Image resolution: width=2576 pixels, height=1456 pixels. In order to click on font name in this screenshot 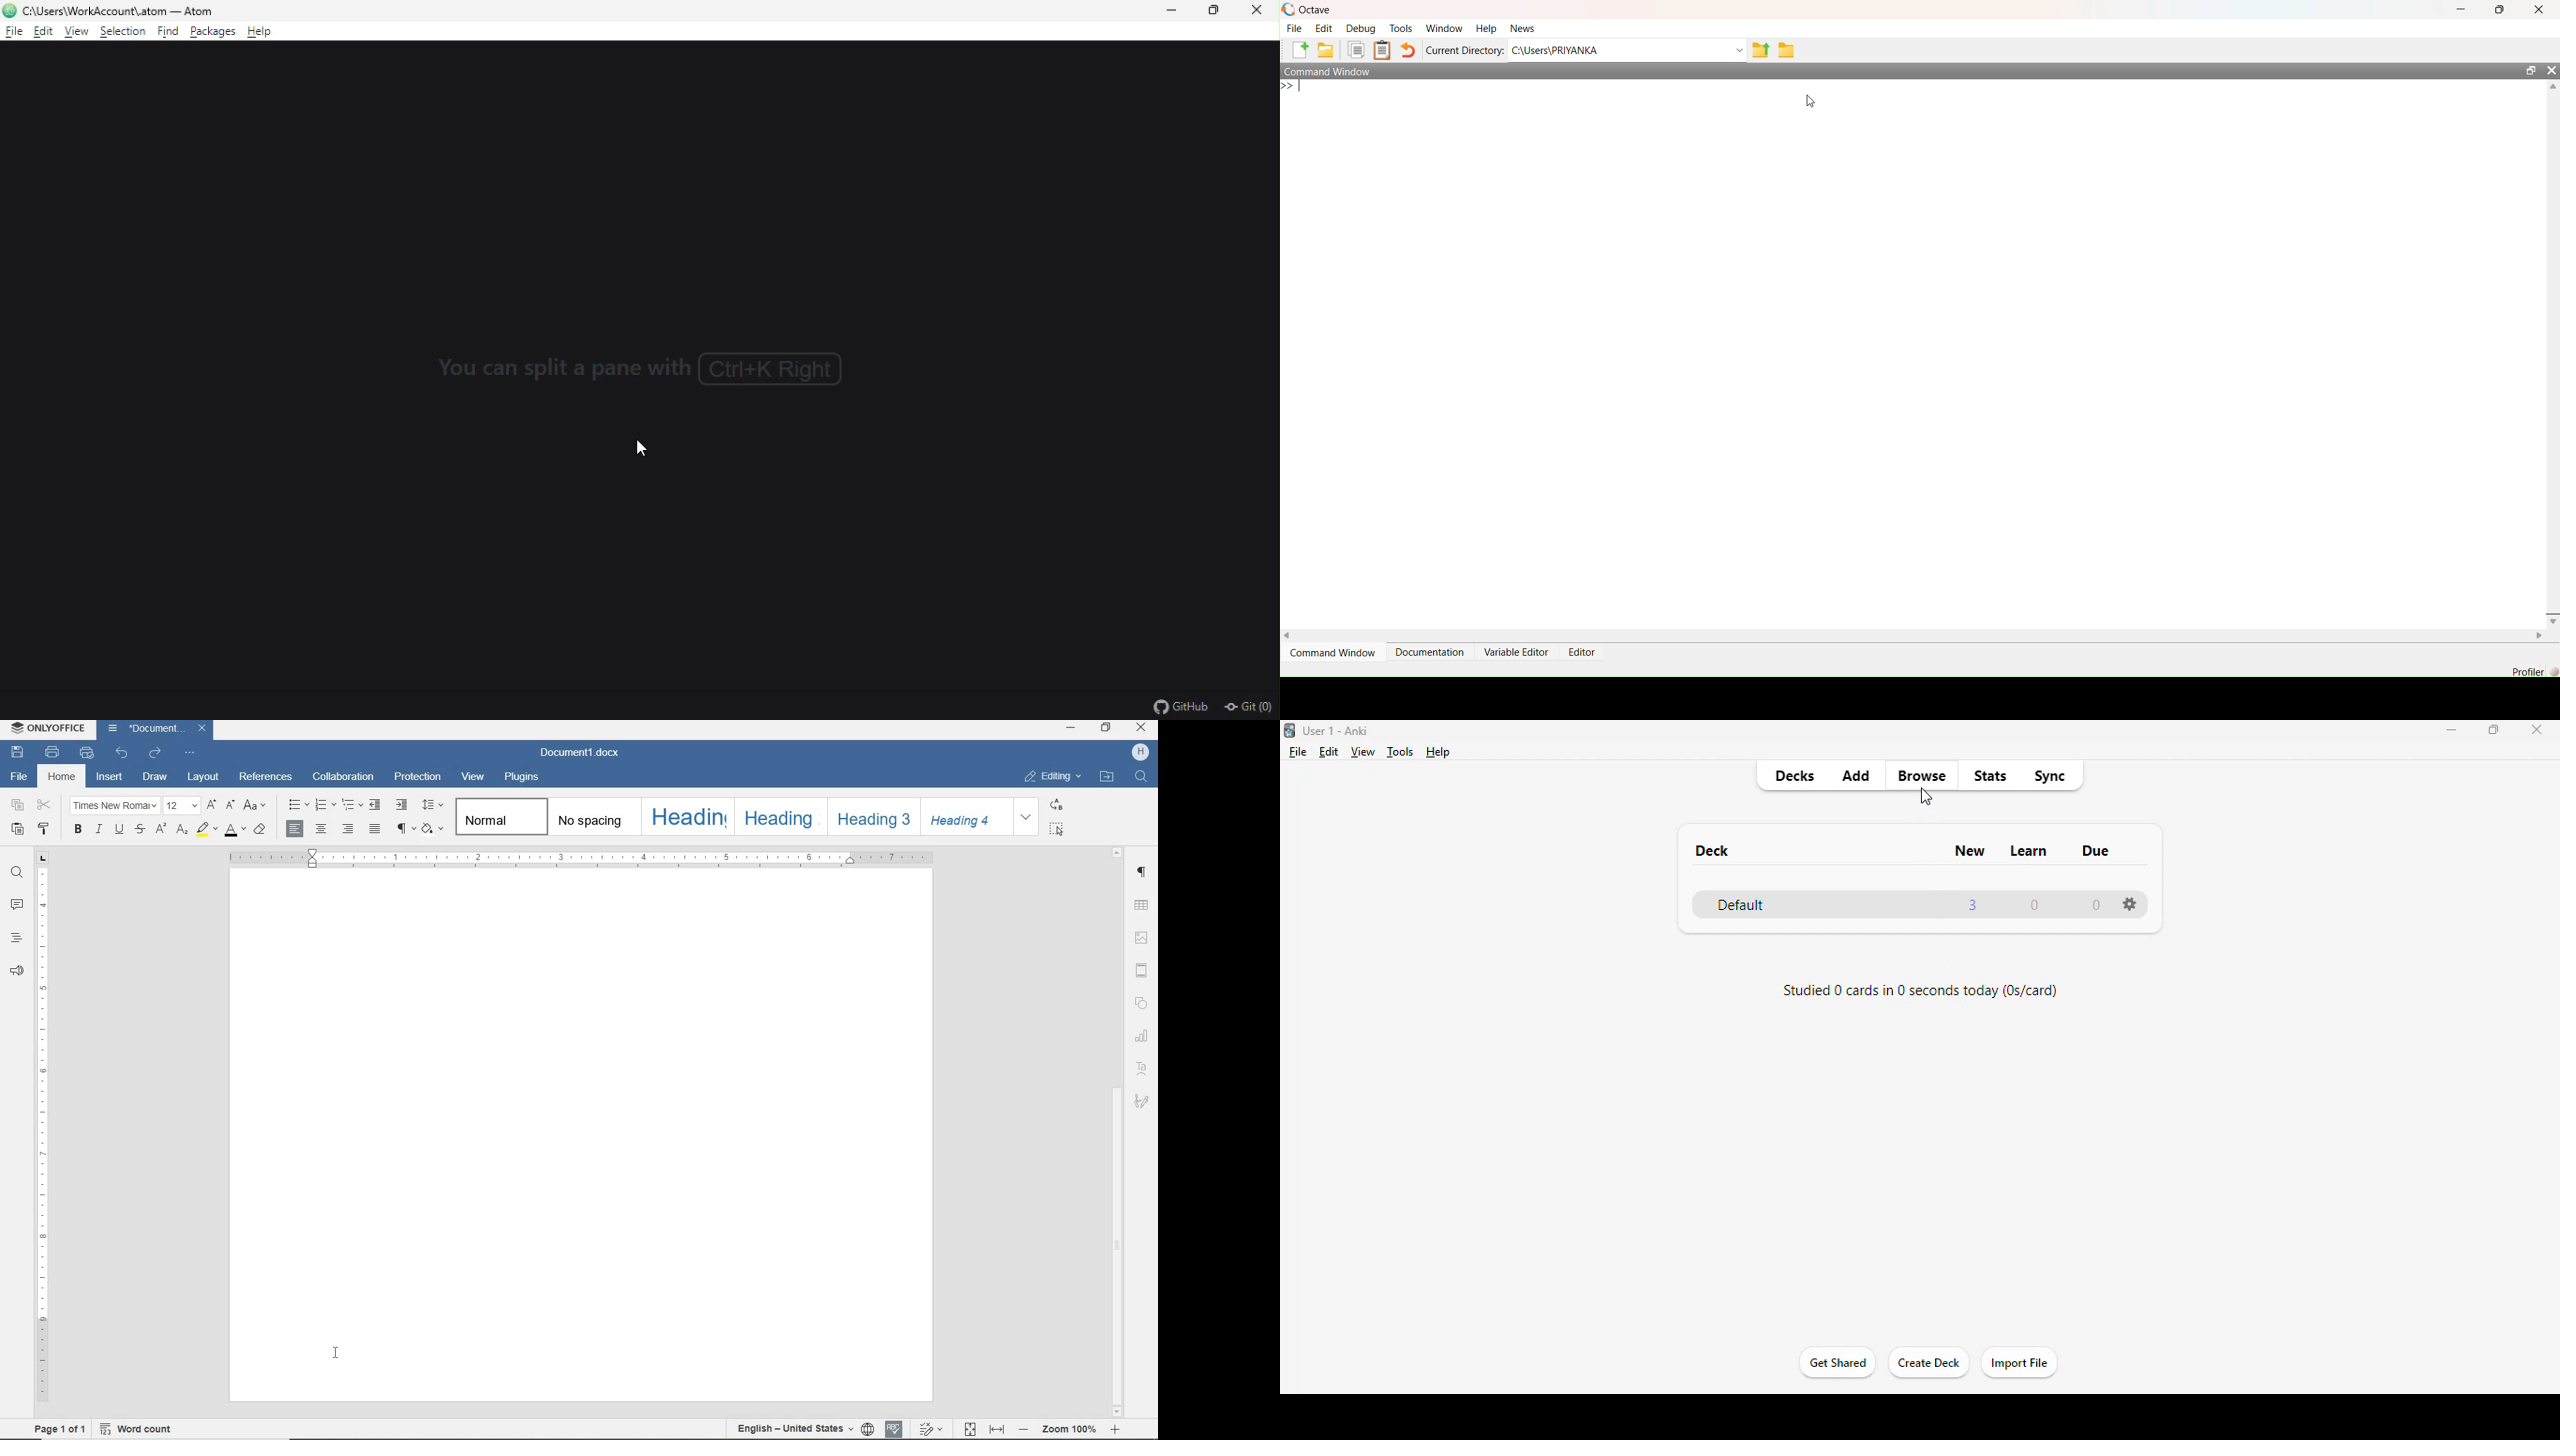, I will do `click(115, 806)`.